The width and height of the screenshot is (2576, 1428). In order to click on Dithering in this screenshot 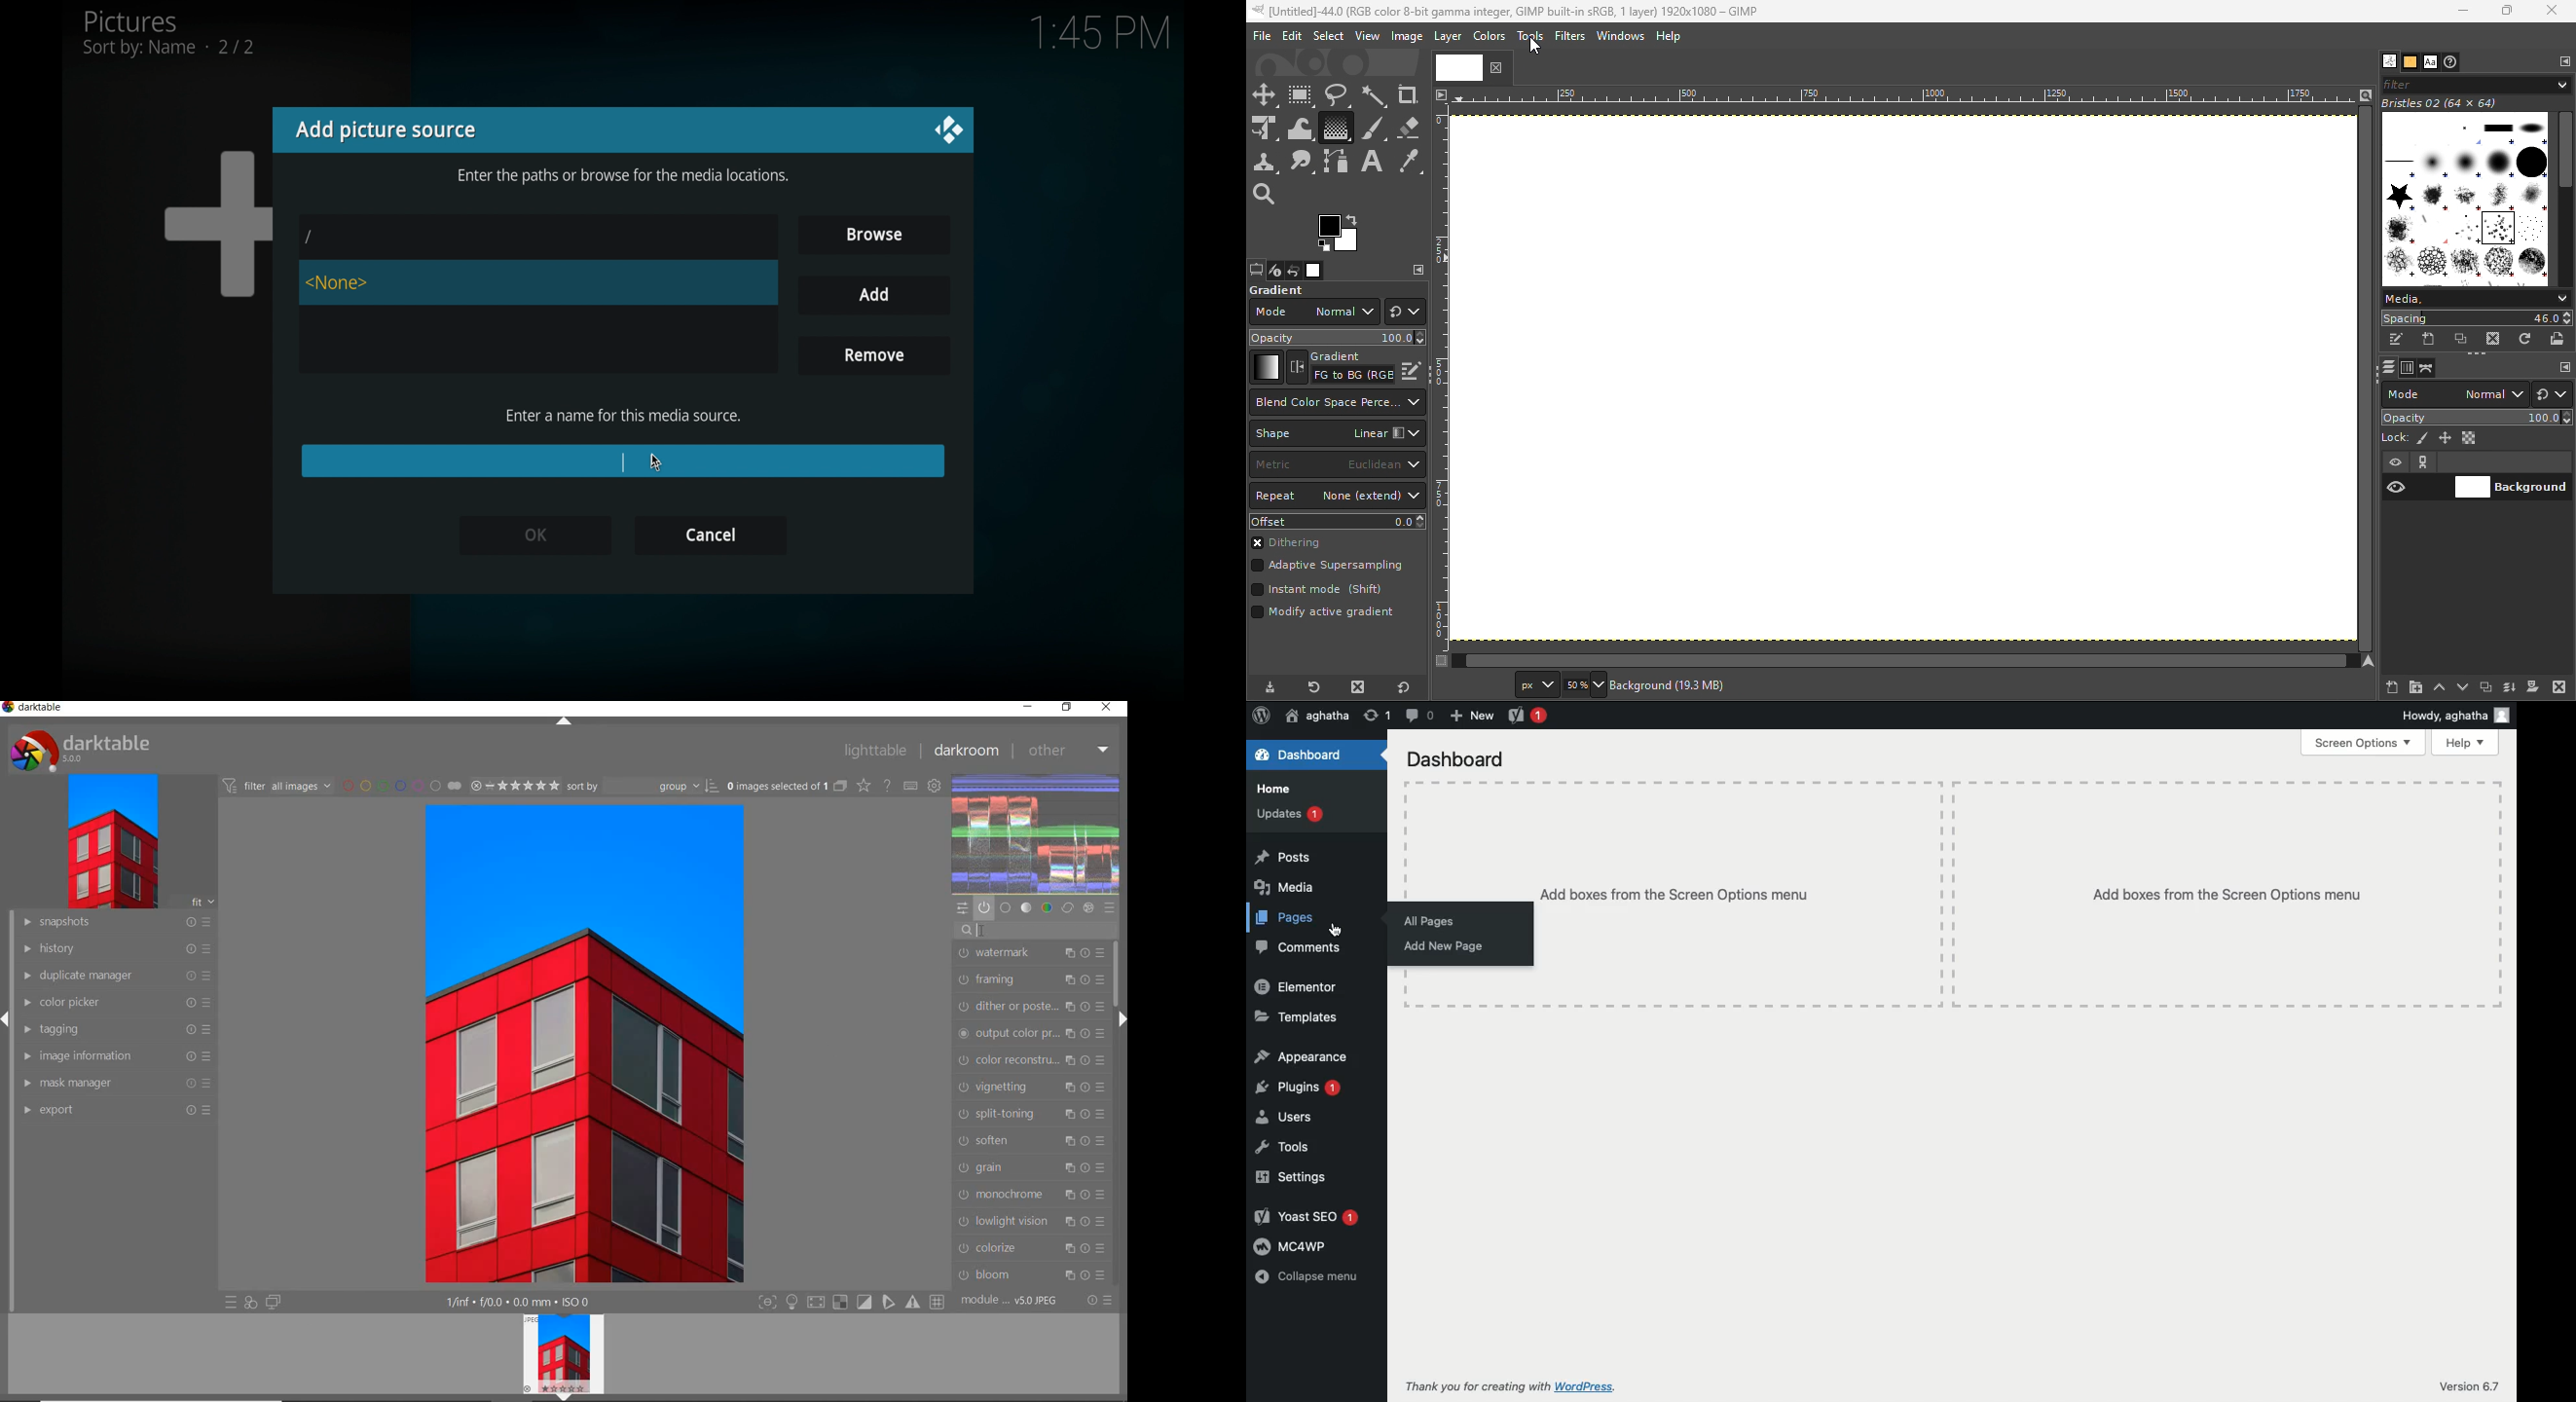, I will do `click(1294, 544)`.